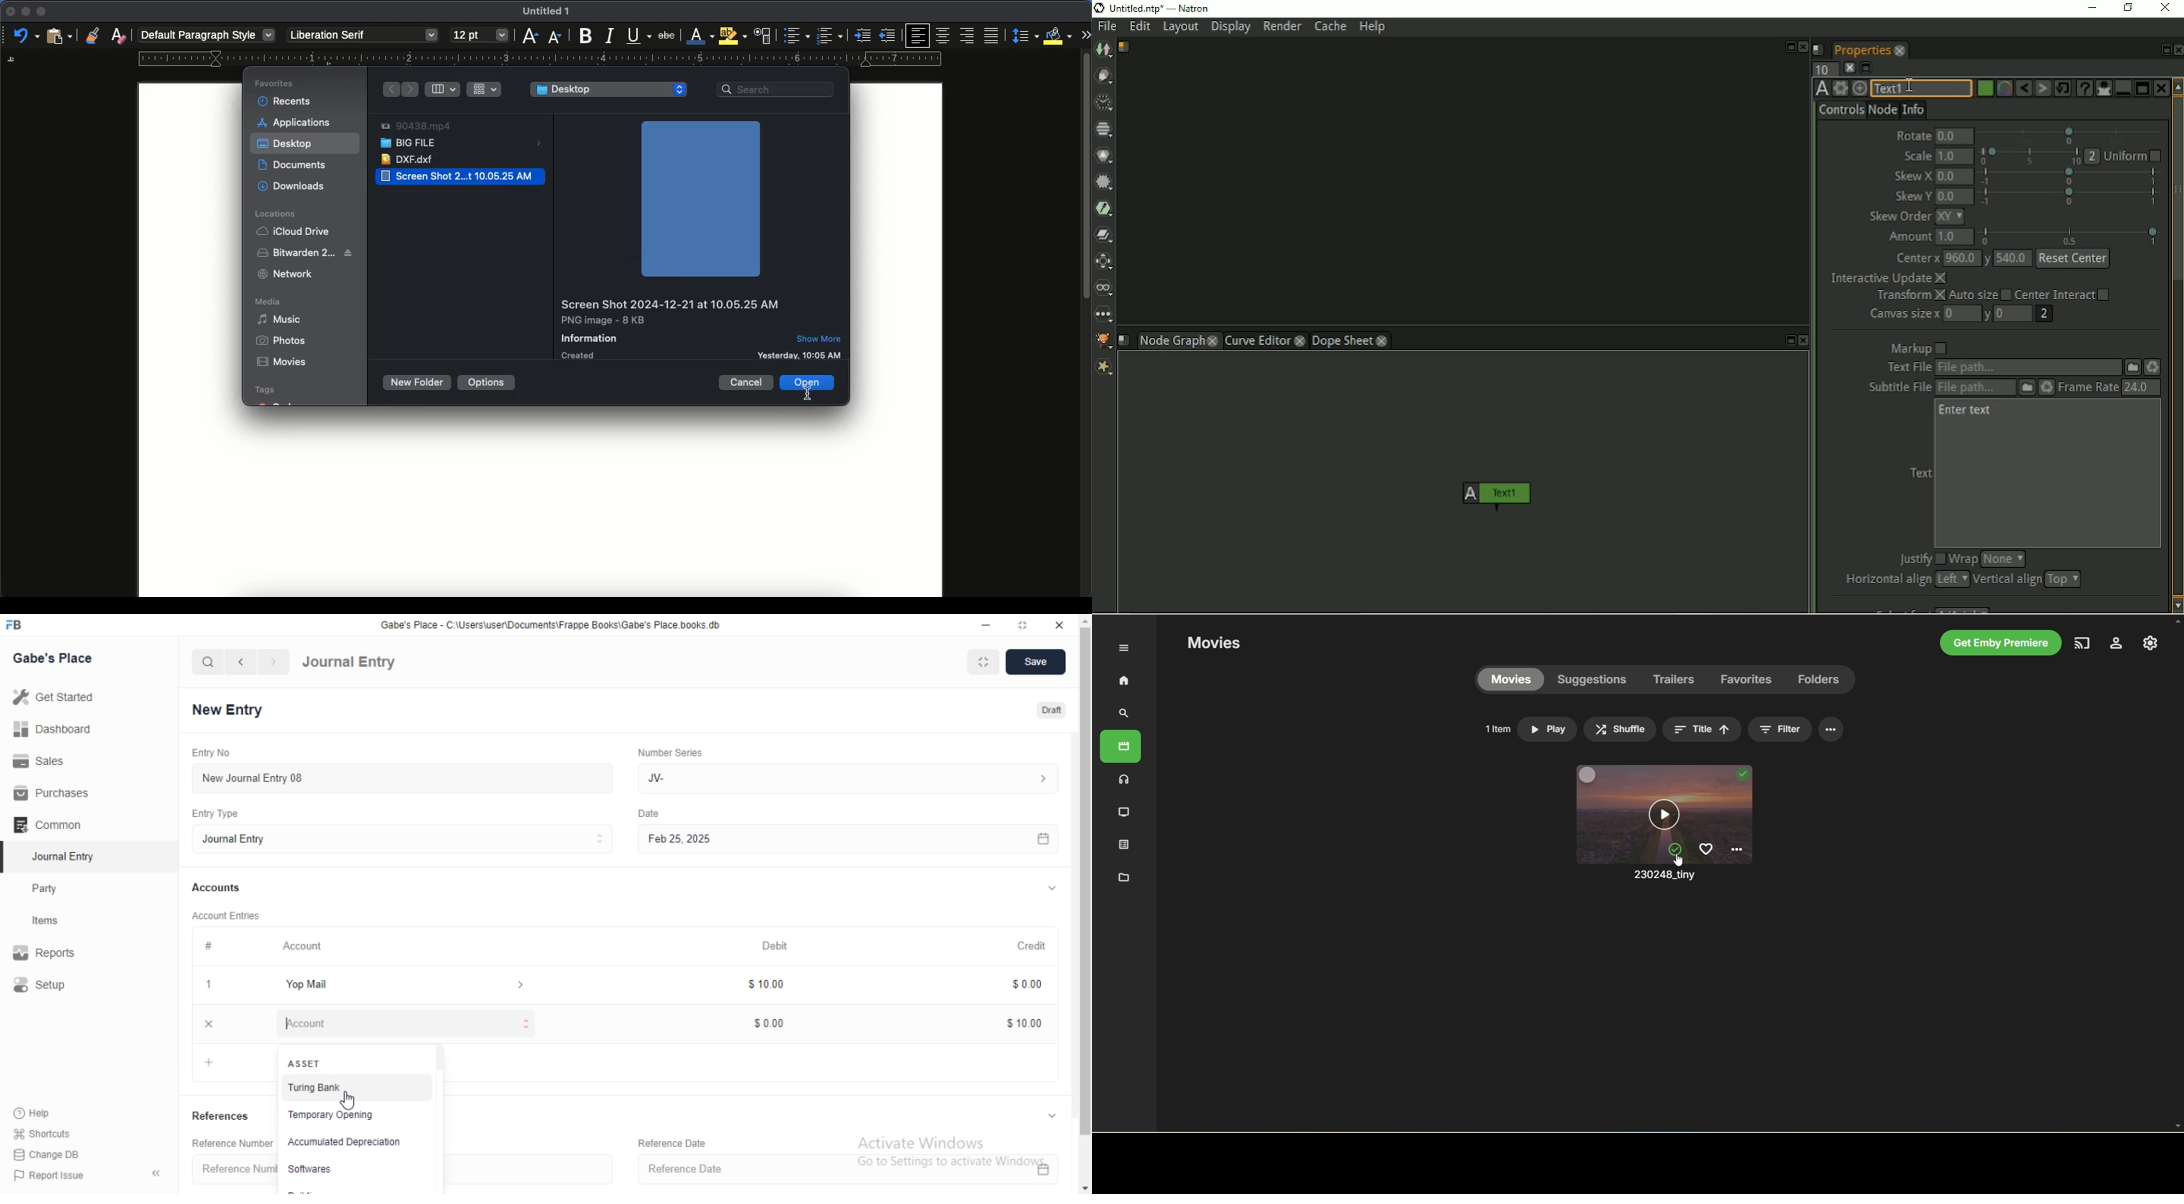 The image size is (2184, 1204). Describe the element at coordinates (271, 303) in the screenshot. I see `media` at that location.